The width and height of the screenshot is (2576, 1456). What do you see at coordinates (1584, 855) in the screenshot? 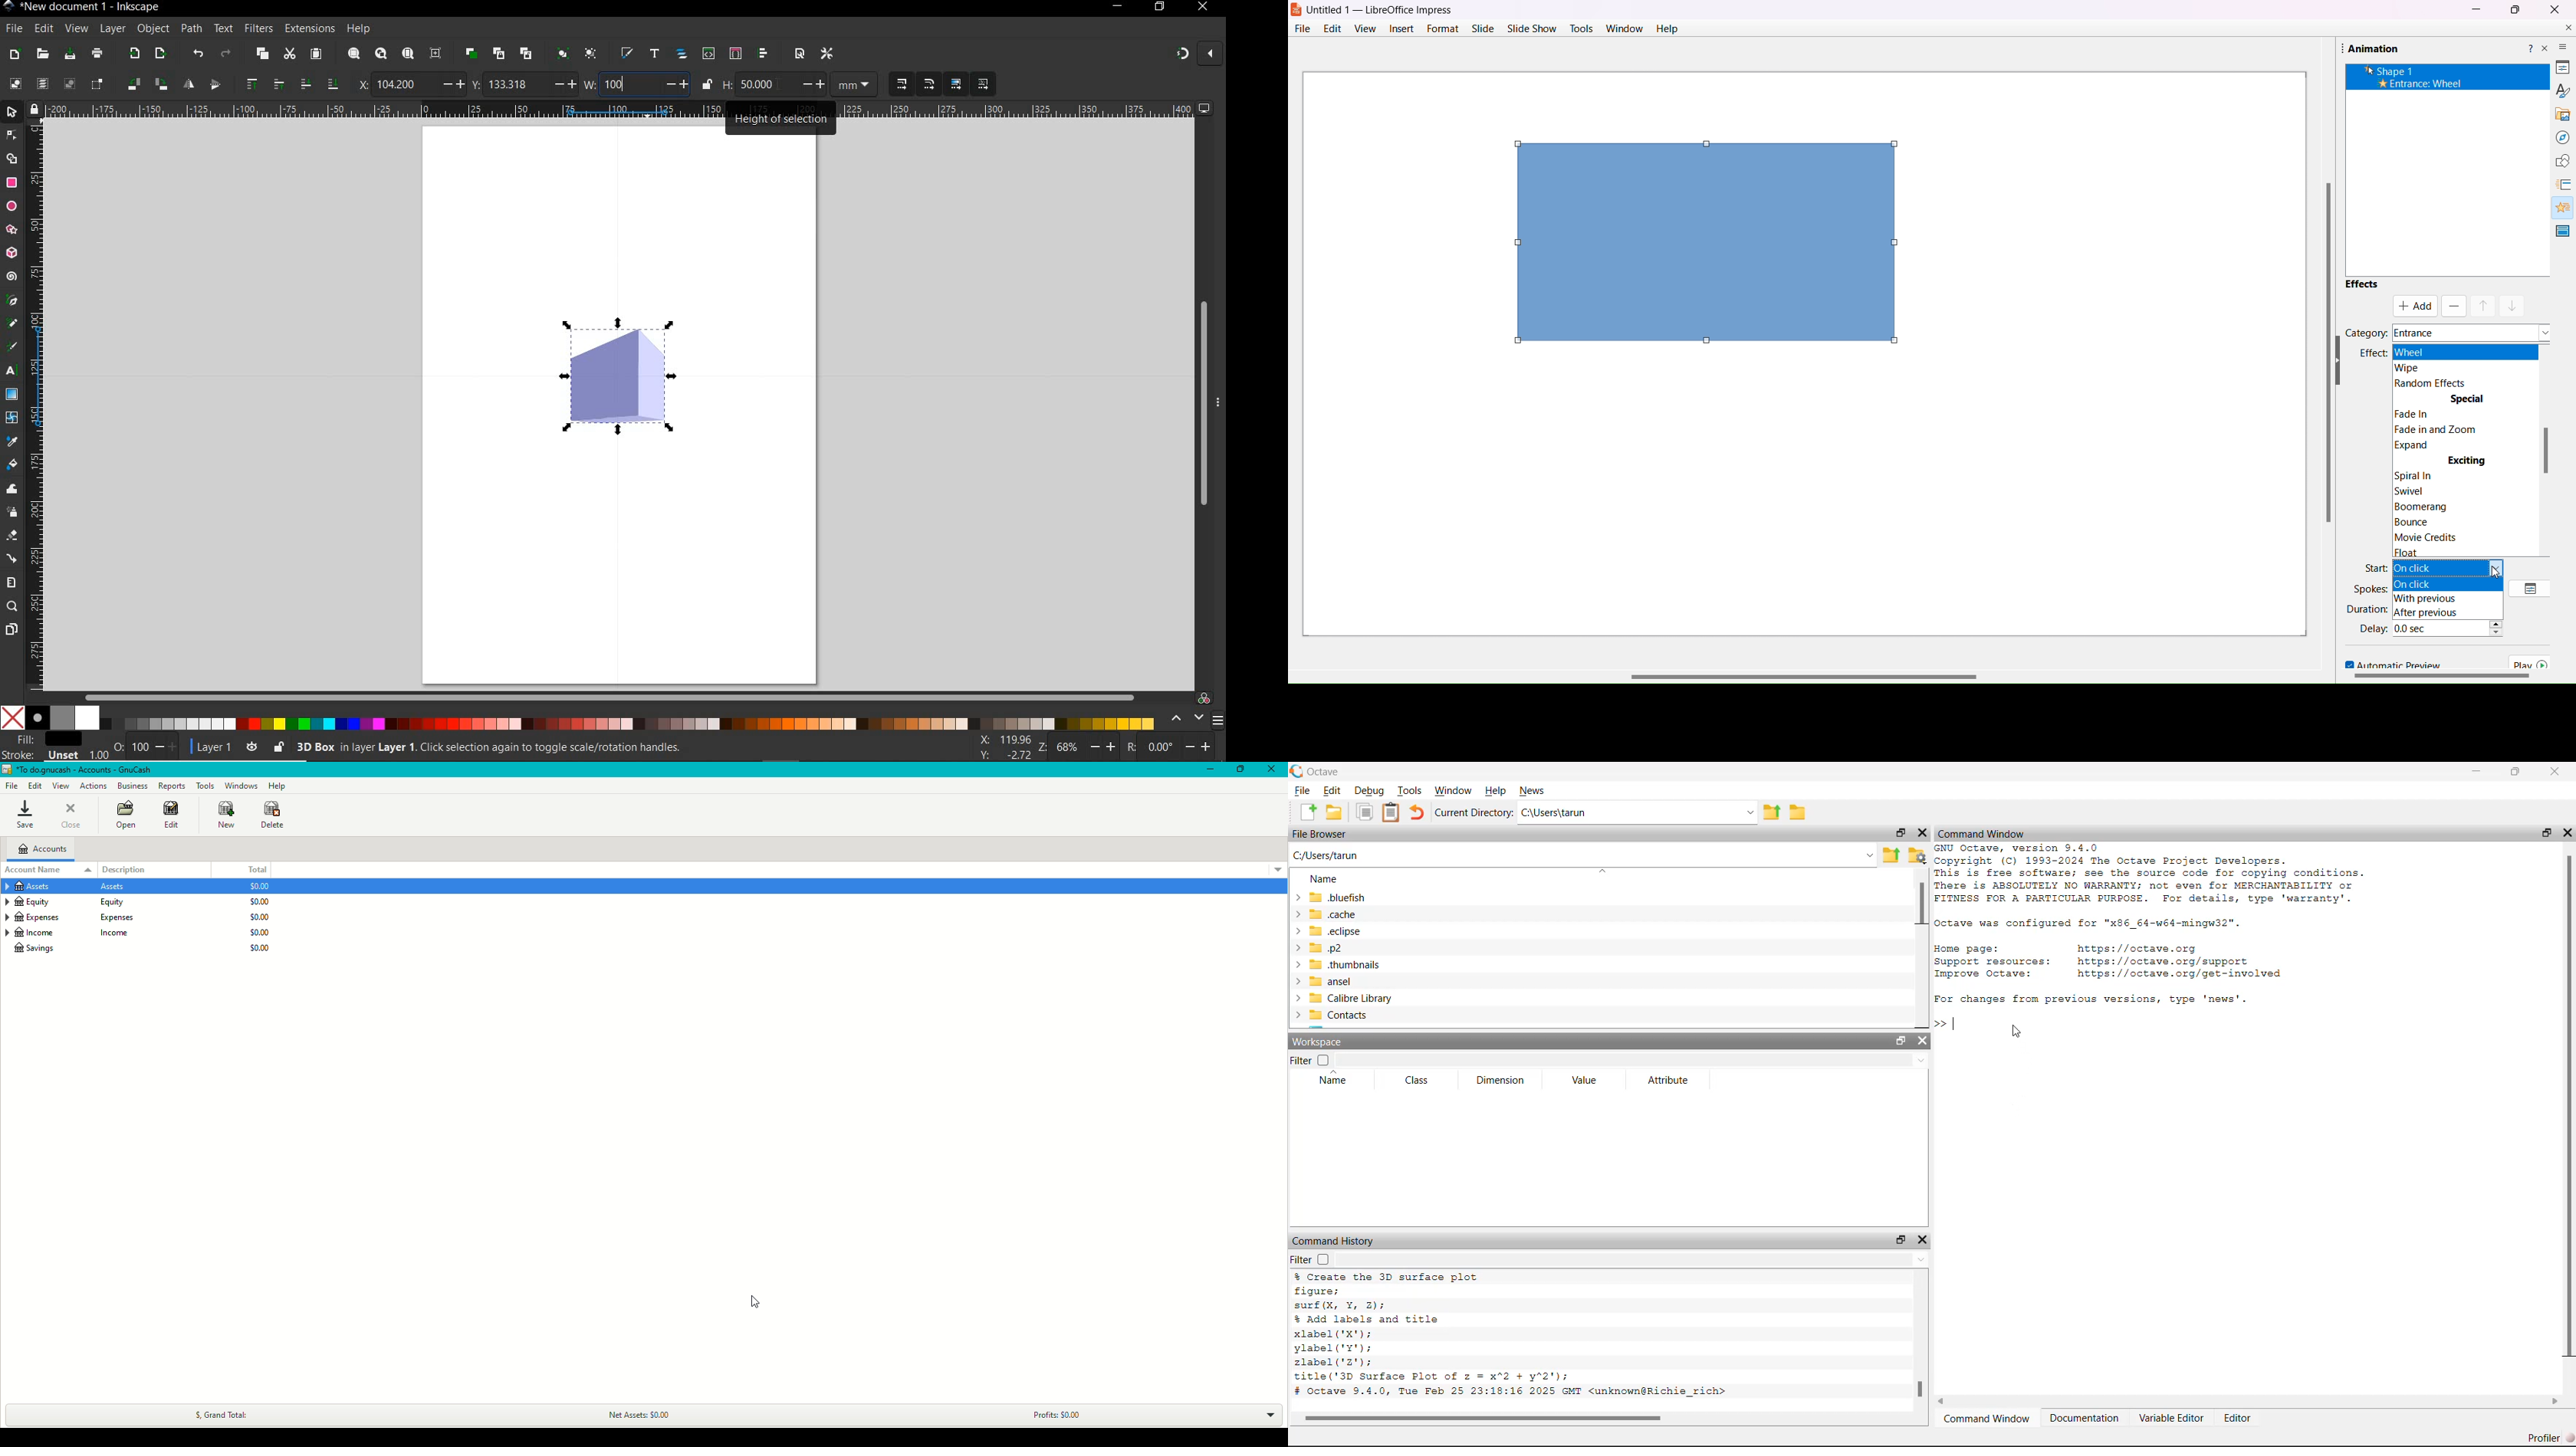
I see `C:/Users/tarun` at bounding box center [1584, 855].